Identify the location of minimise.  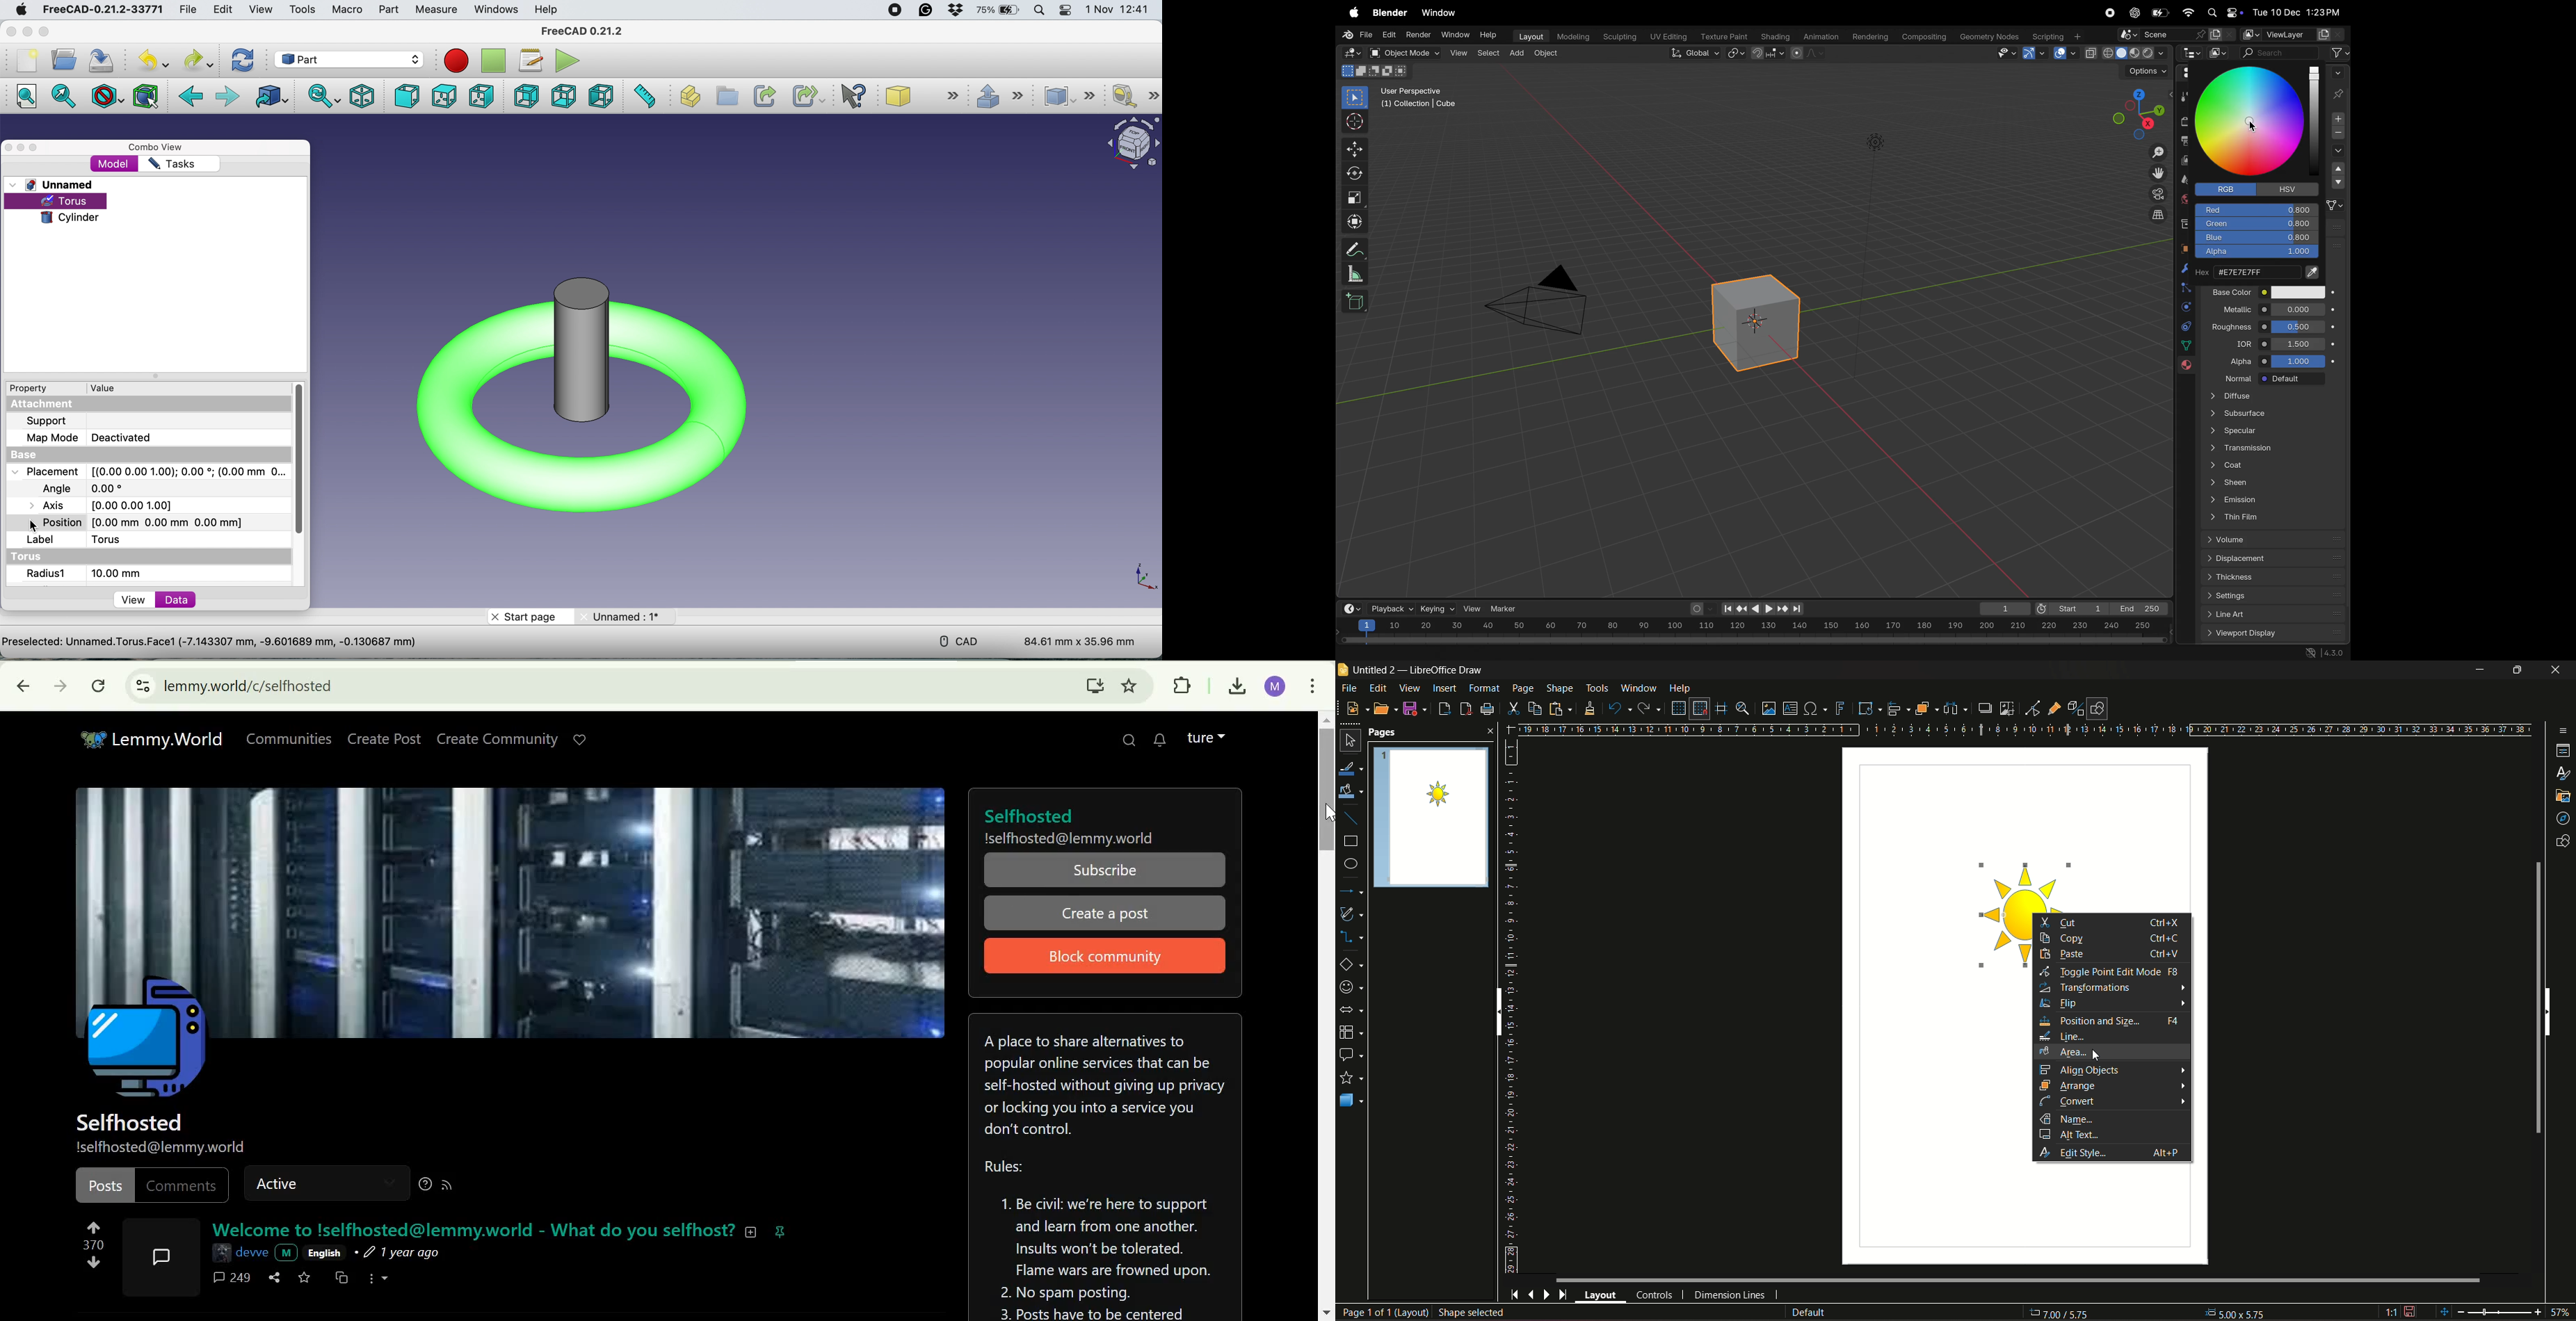
(21, 148).